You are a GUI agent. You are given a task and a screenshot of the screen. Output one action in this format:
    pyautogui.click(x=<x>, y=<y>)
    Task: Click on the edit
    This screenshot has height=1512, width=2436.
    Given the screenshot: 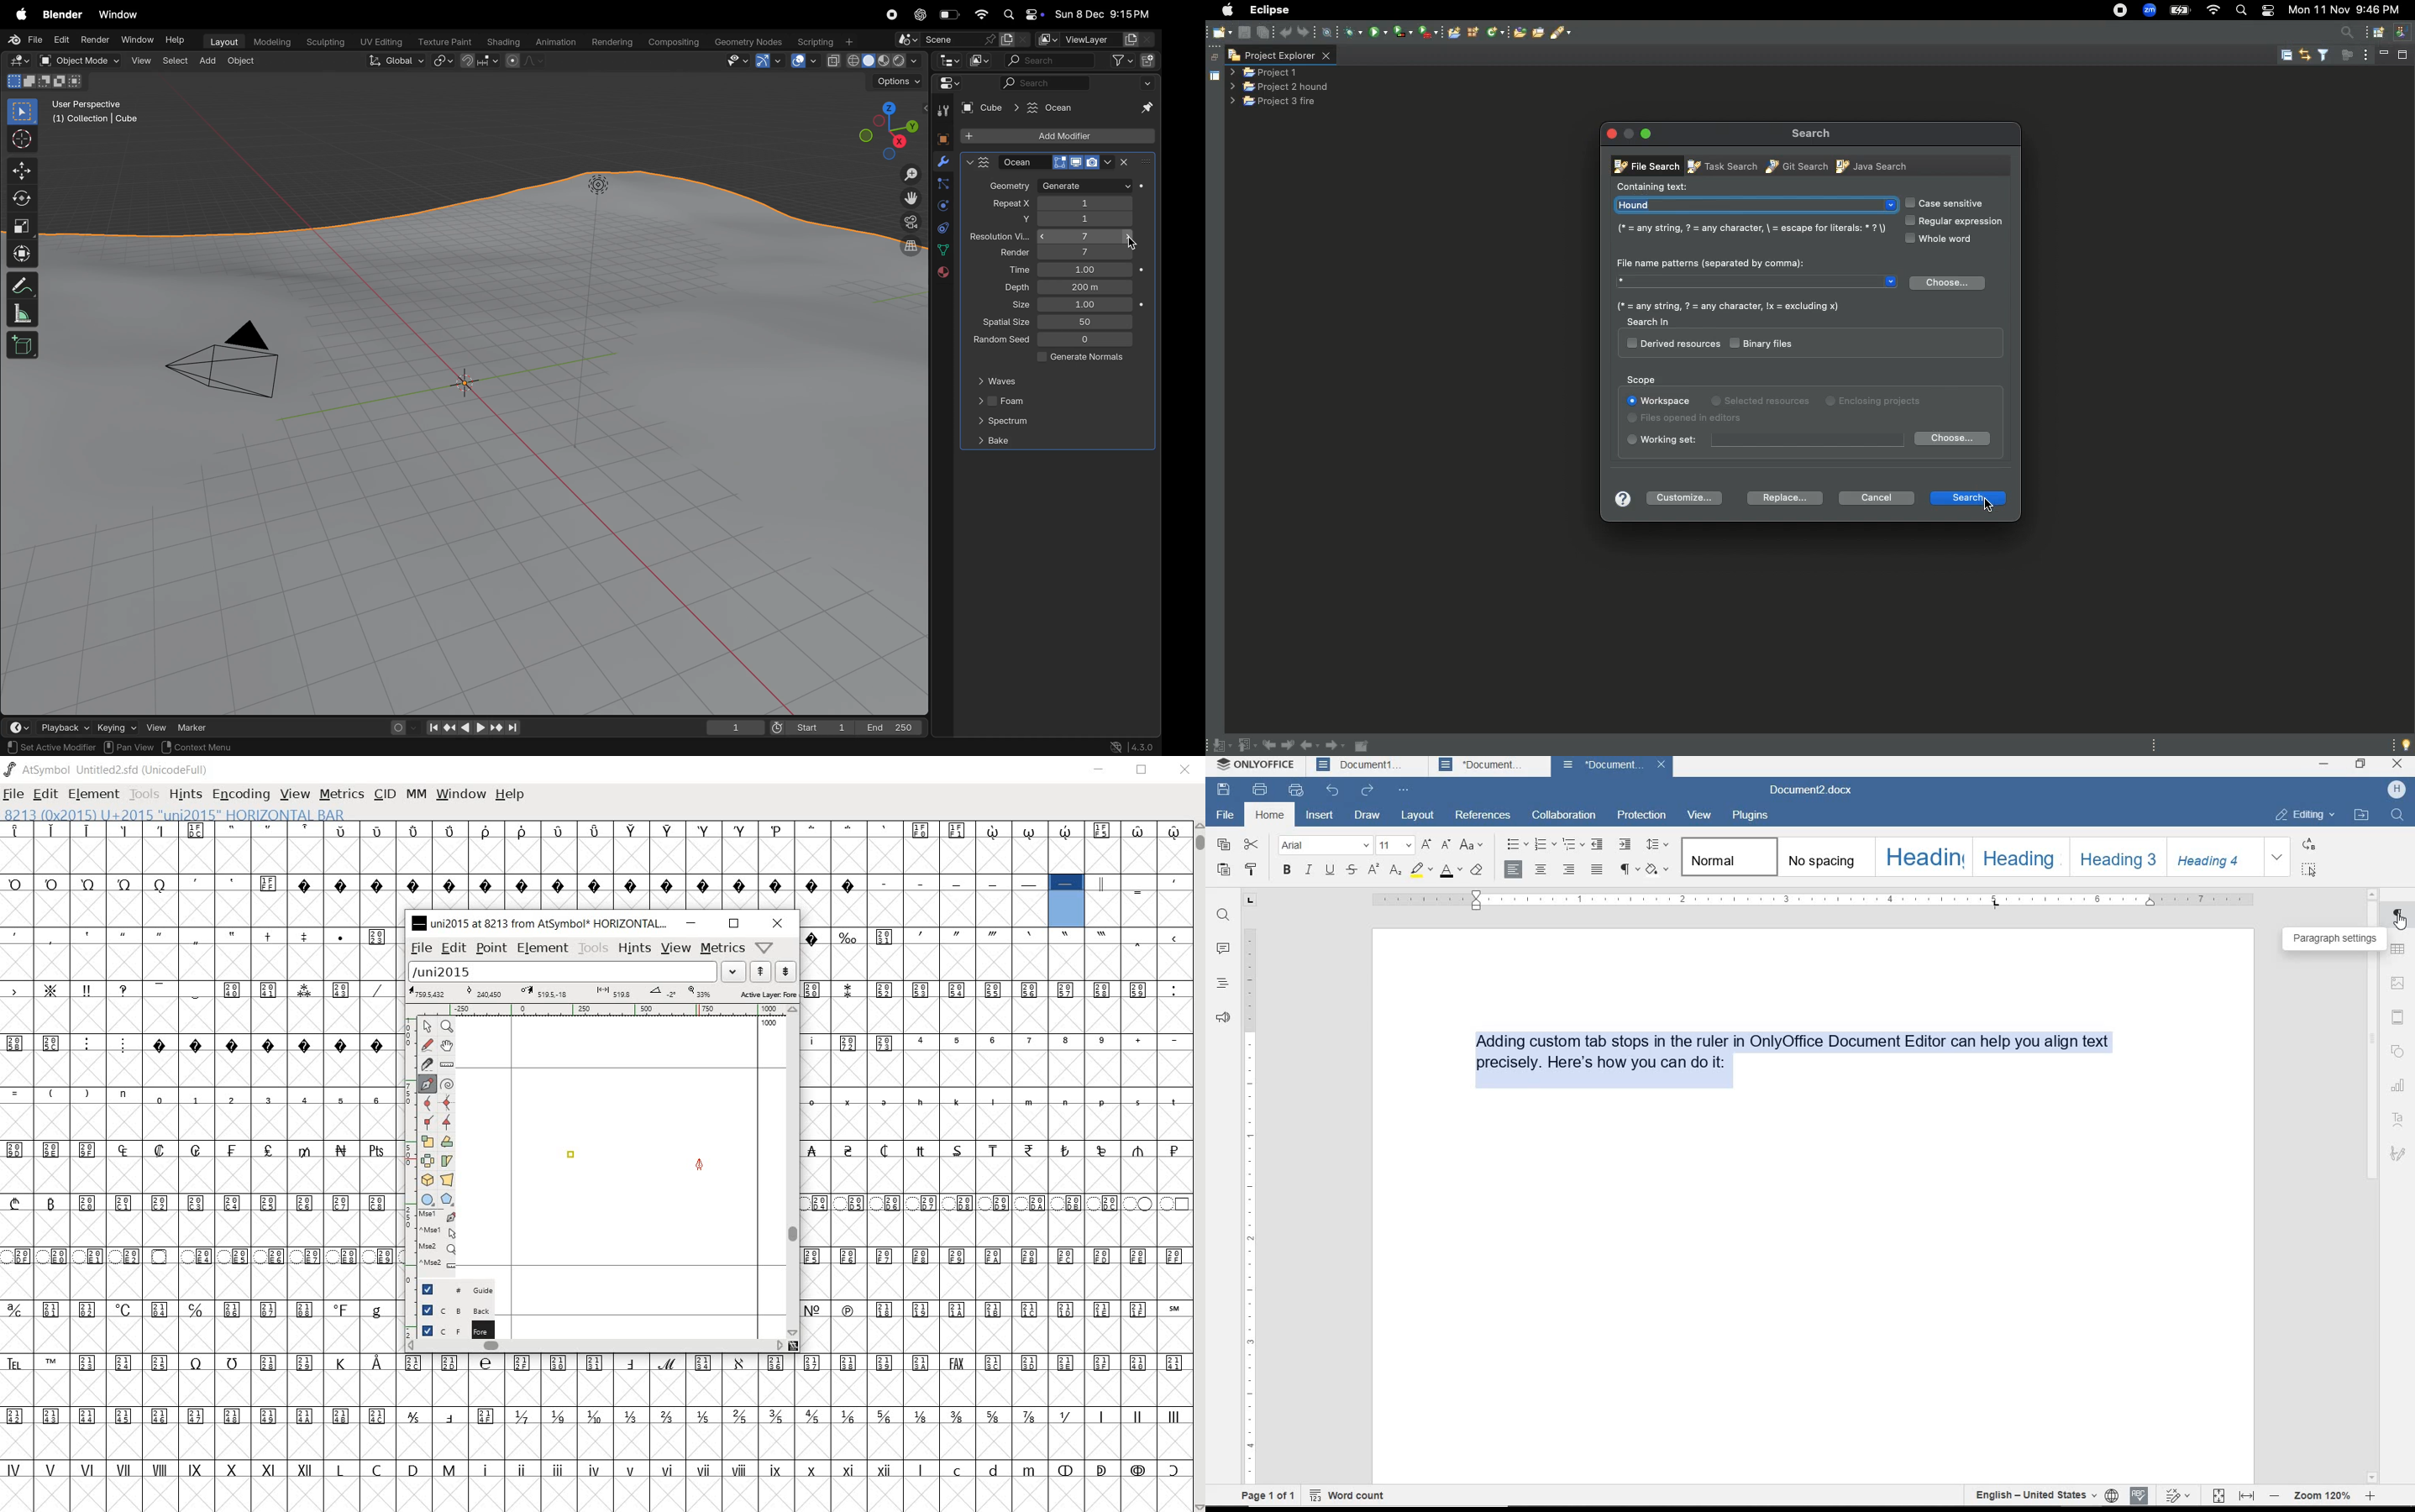 What is the action you would take?
    pyautogui.click(x=60, y=40)
    